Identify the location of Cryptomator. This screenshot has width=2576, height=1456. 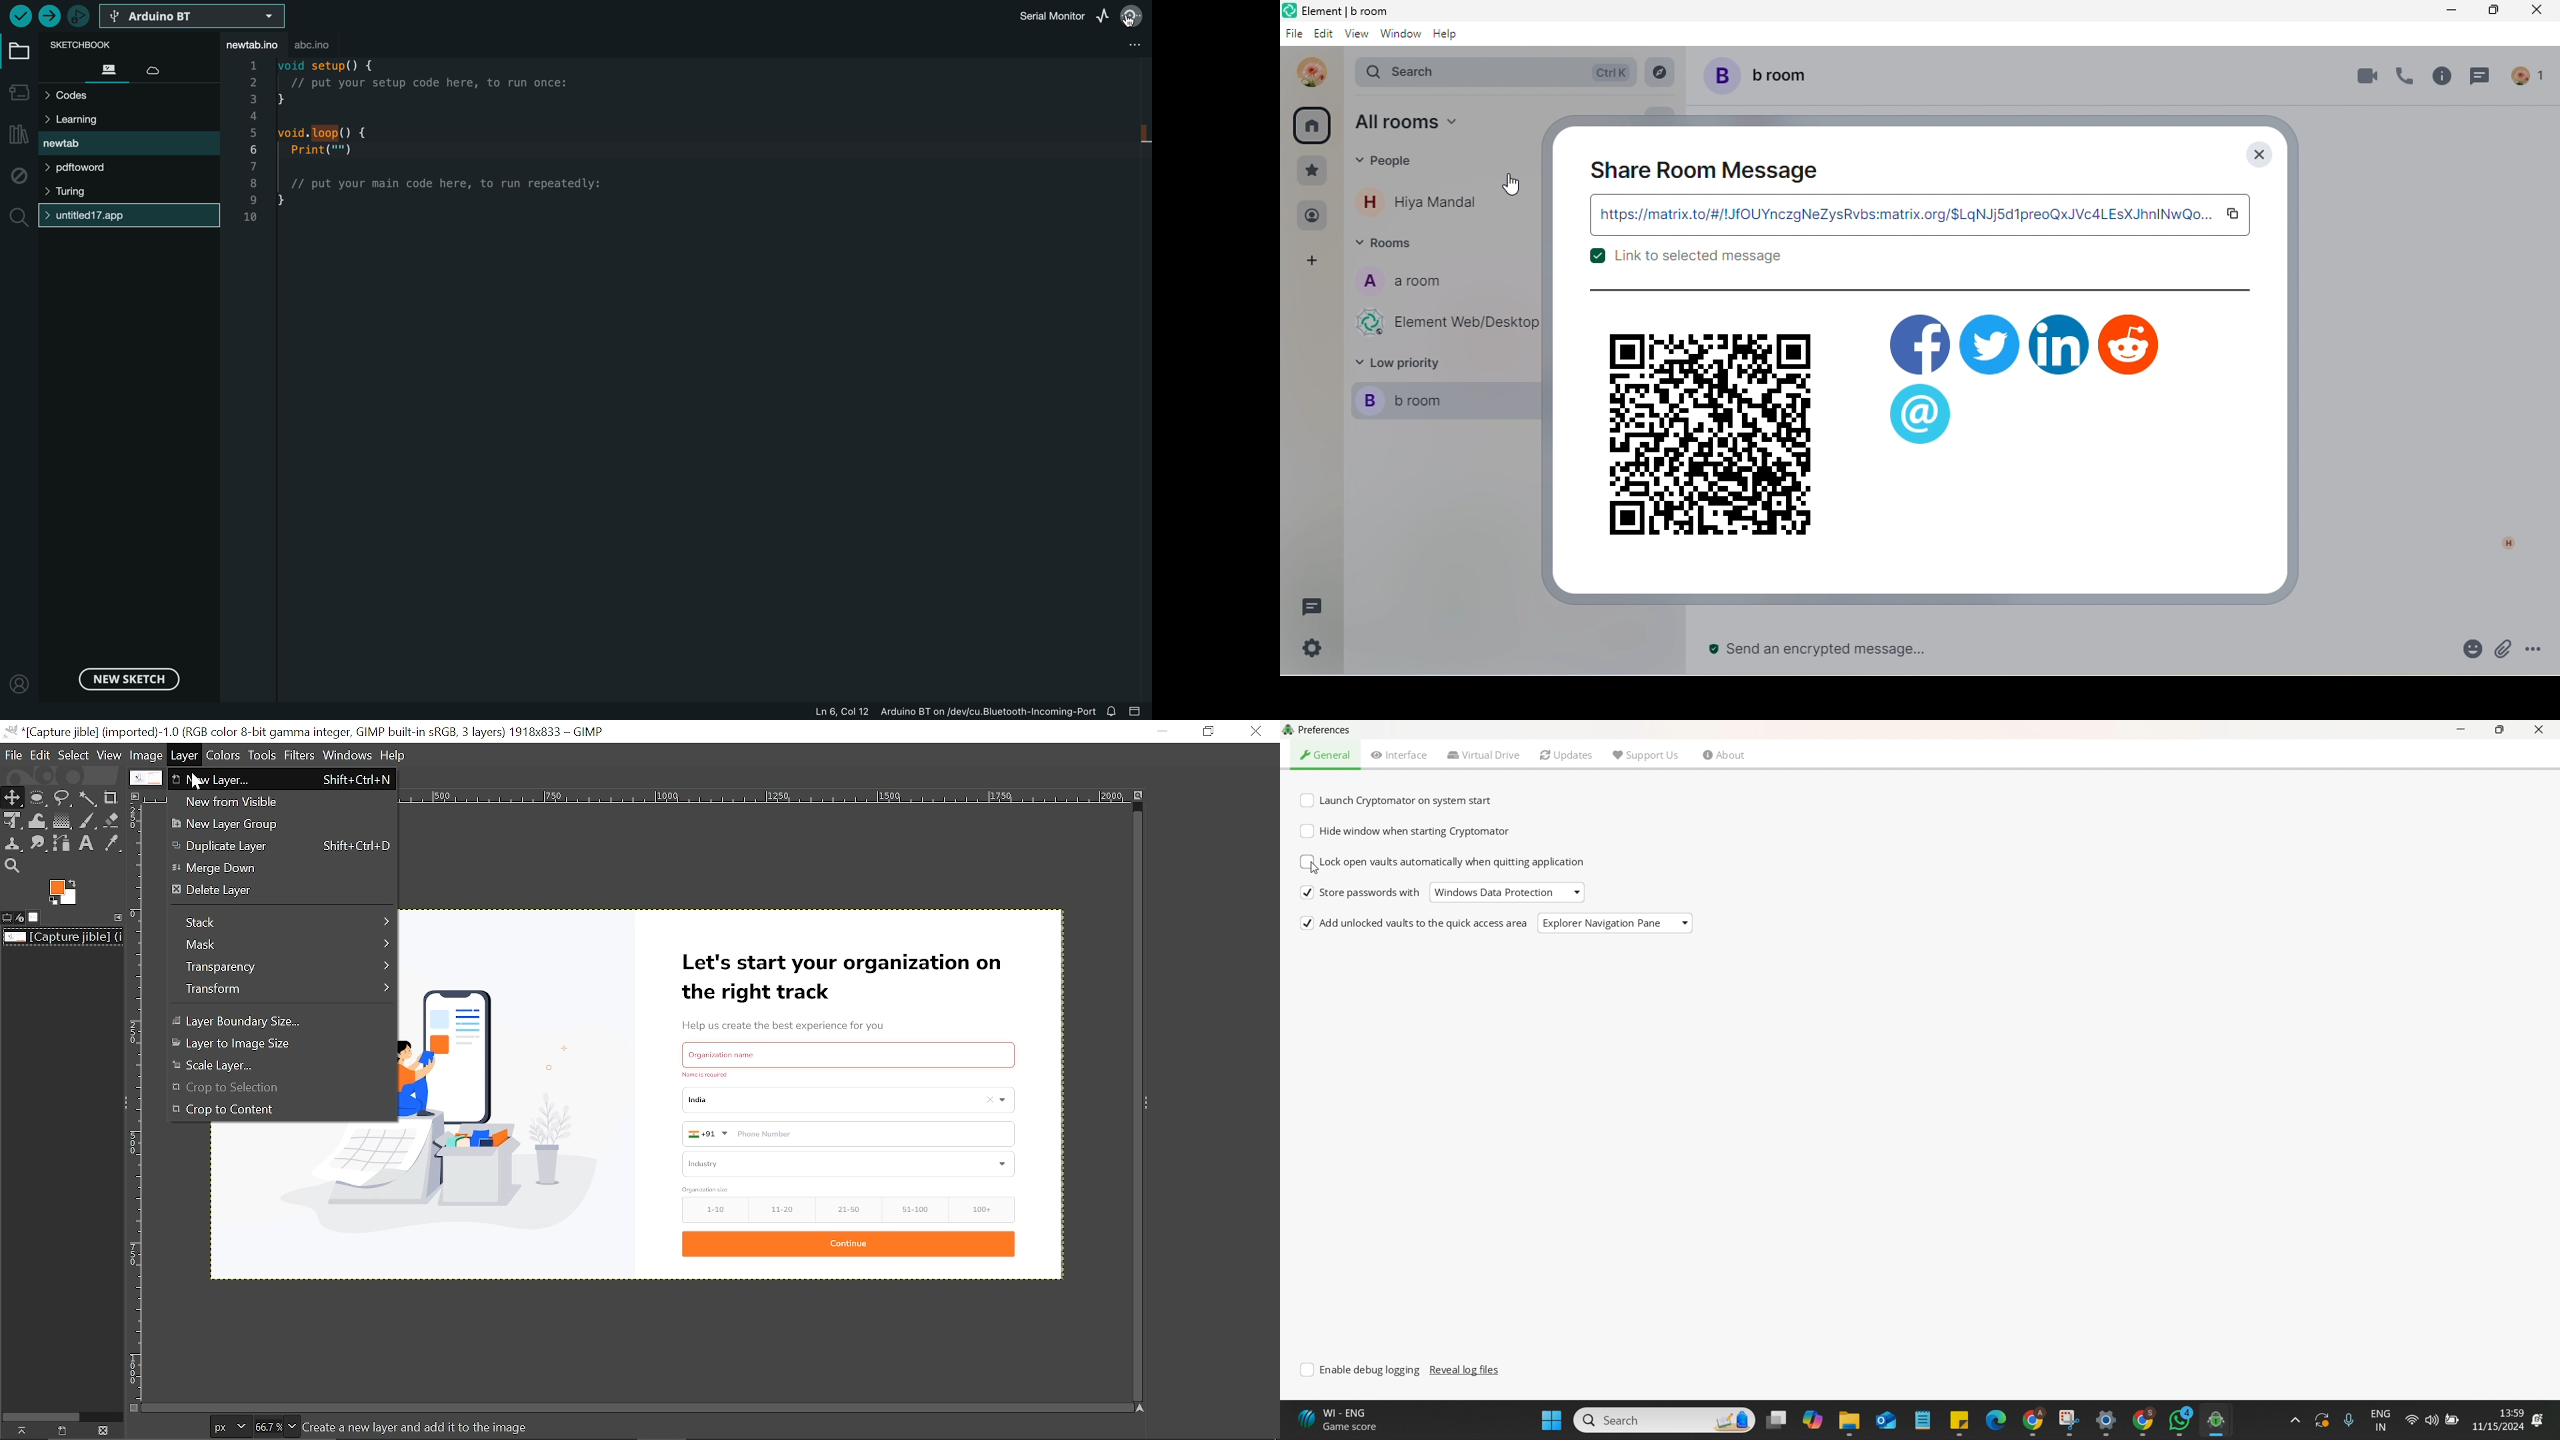
(2221, 1420).